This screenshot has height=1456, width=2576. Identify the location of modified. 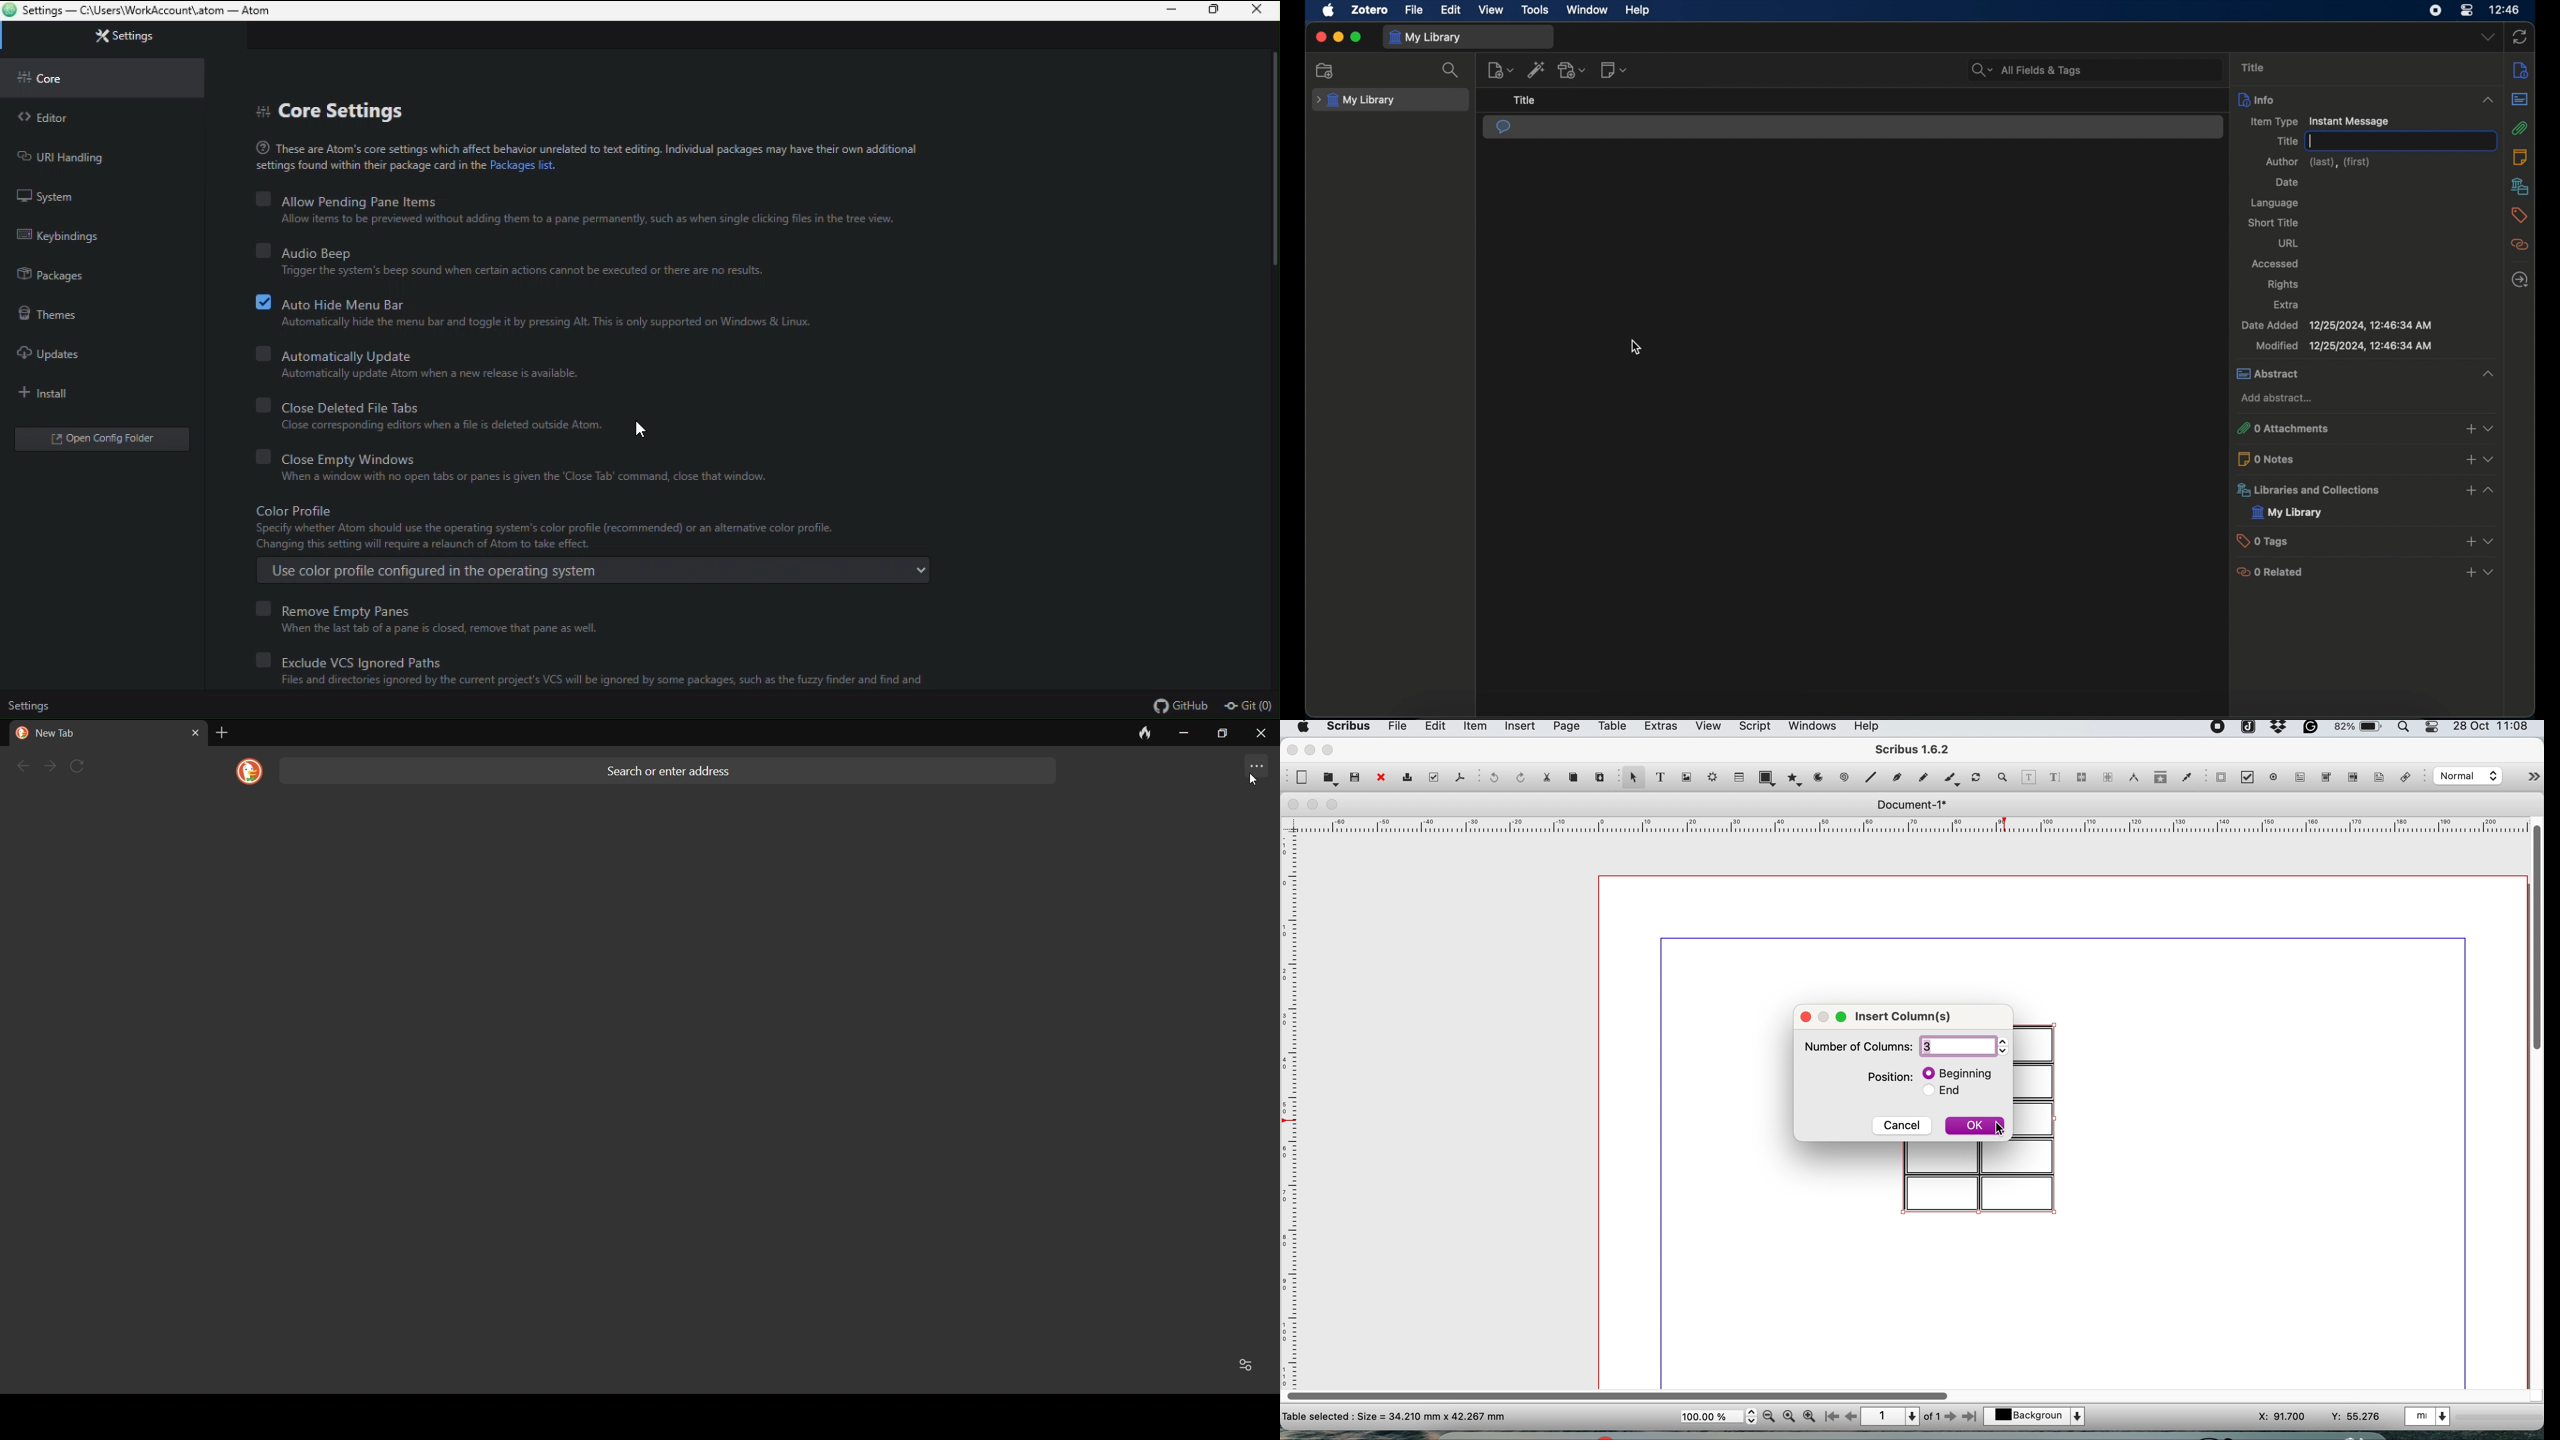
(2344, 346).